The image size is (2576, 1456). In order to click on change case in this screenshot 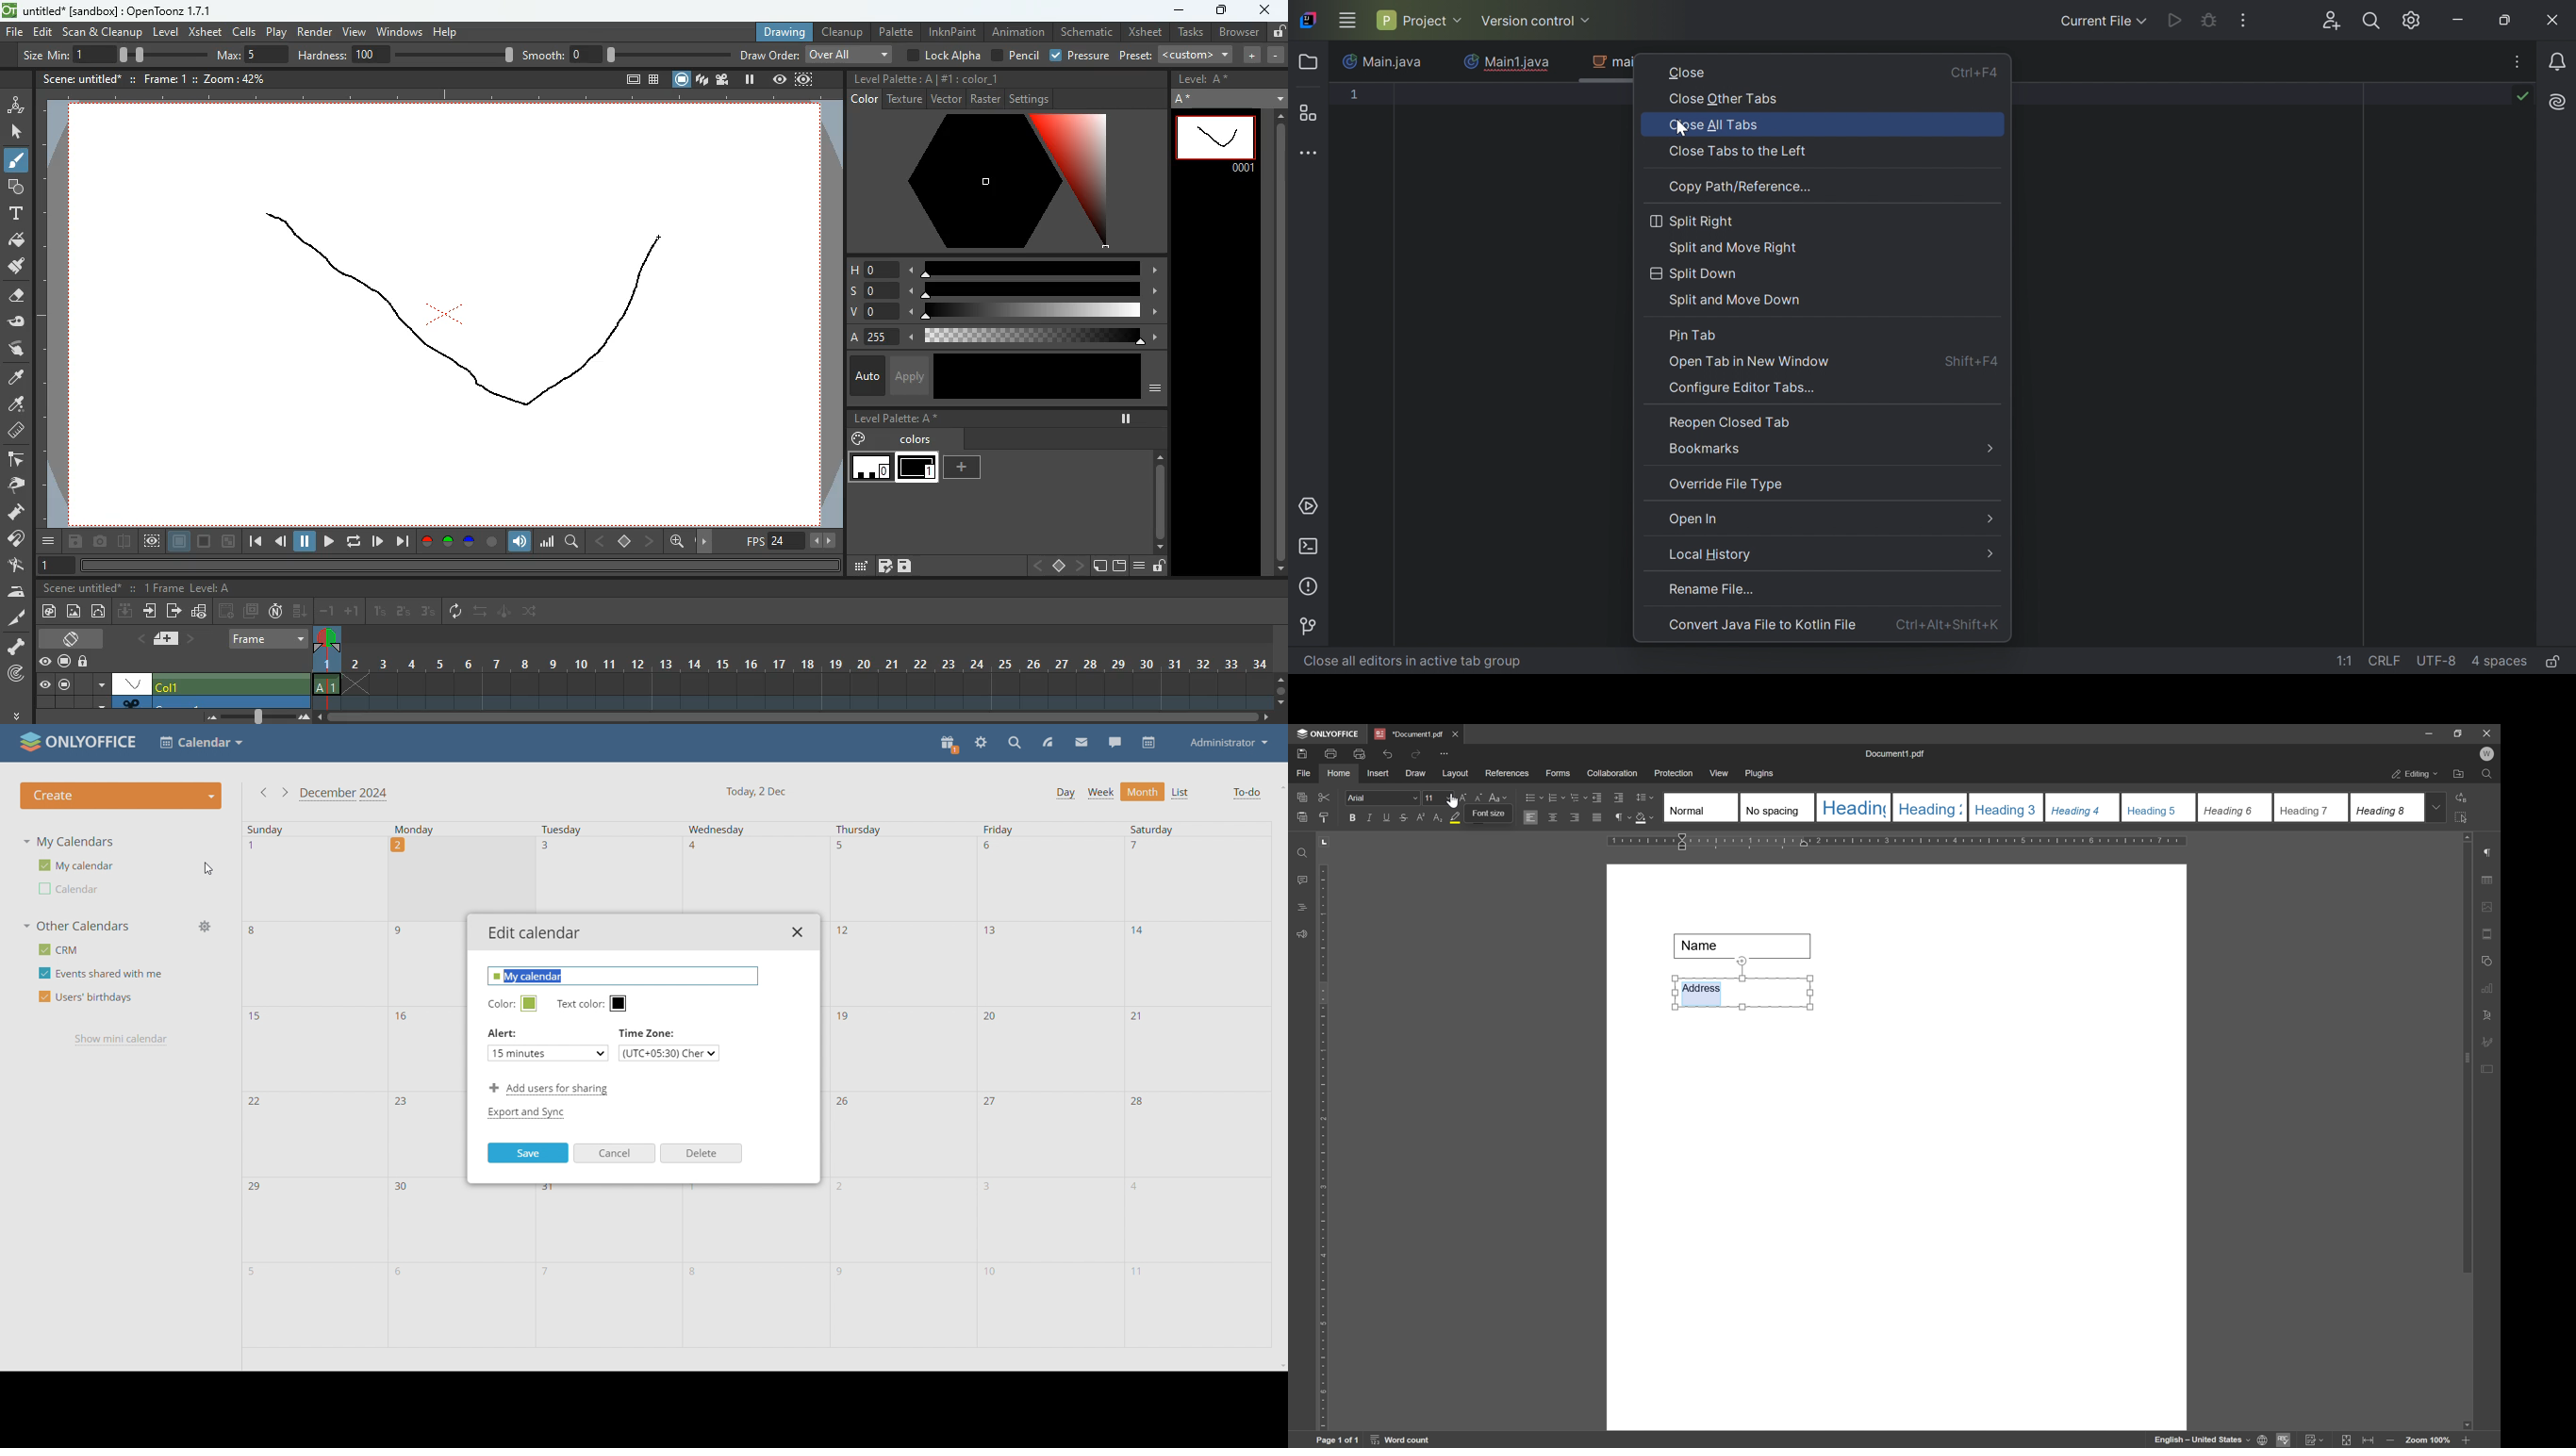, I will do `click(1500, 797)`.